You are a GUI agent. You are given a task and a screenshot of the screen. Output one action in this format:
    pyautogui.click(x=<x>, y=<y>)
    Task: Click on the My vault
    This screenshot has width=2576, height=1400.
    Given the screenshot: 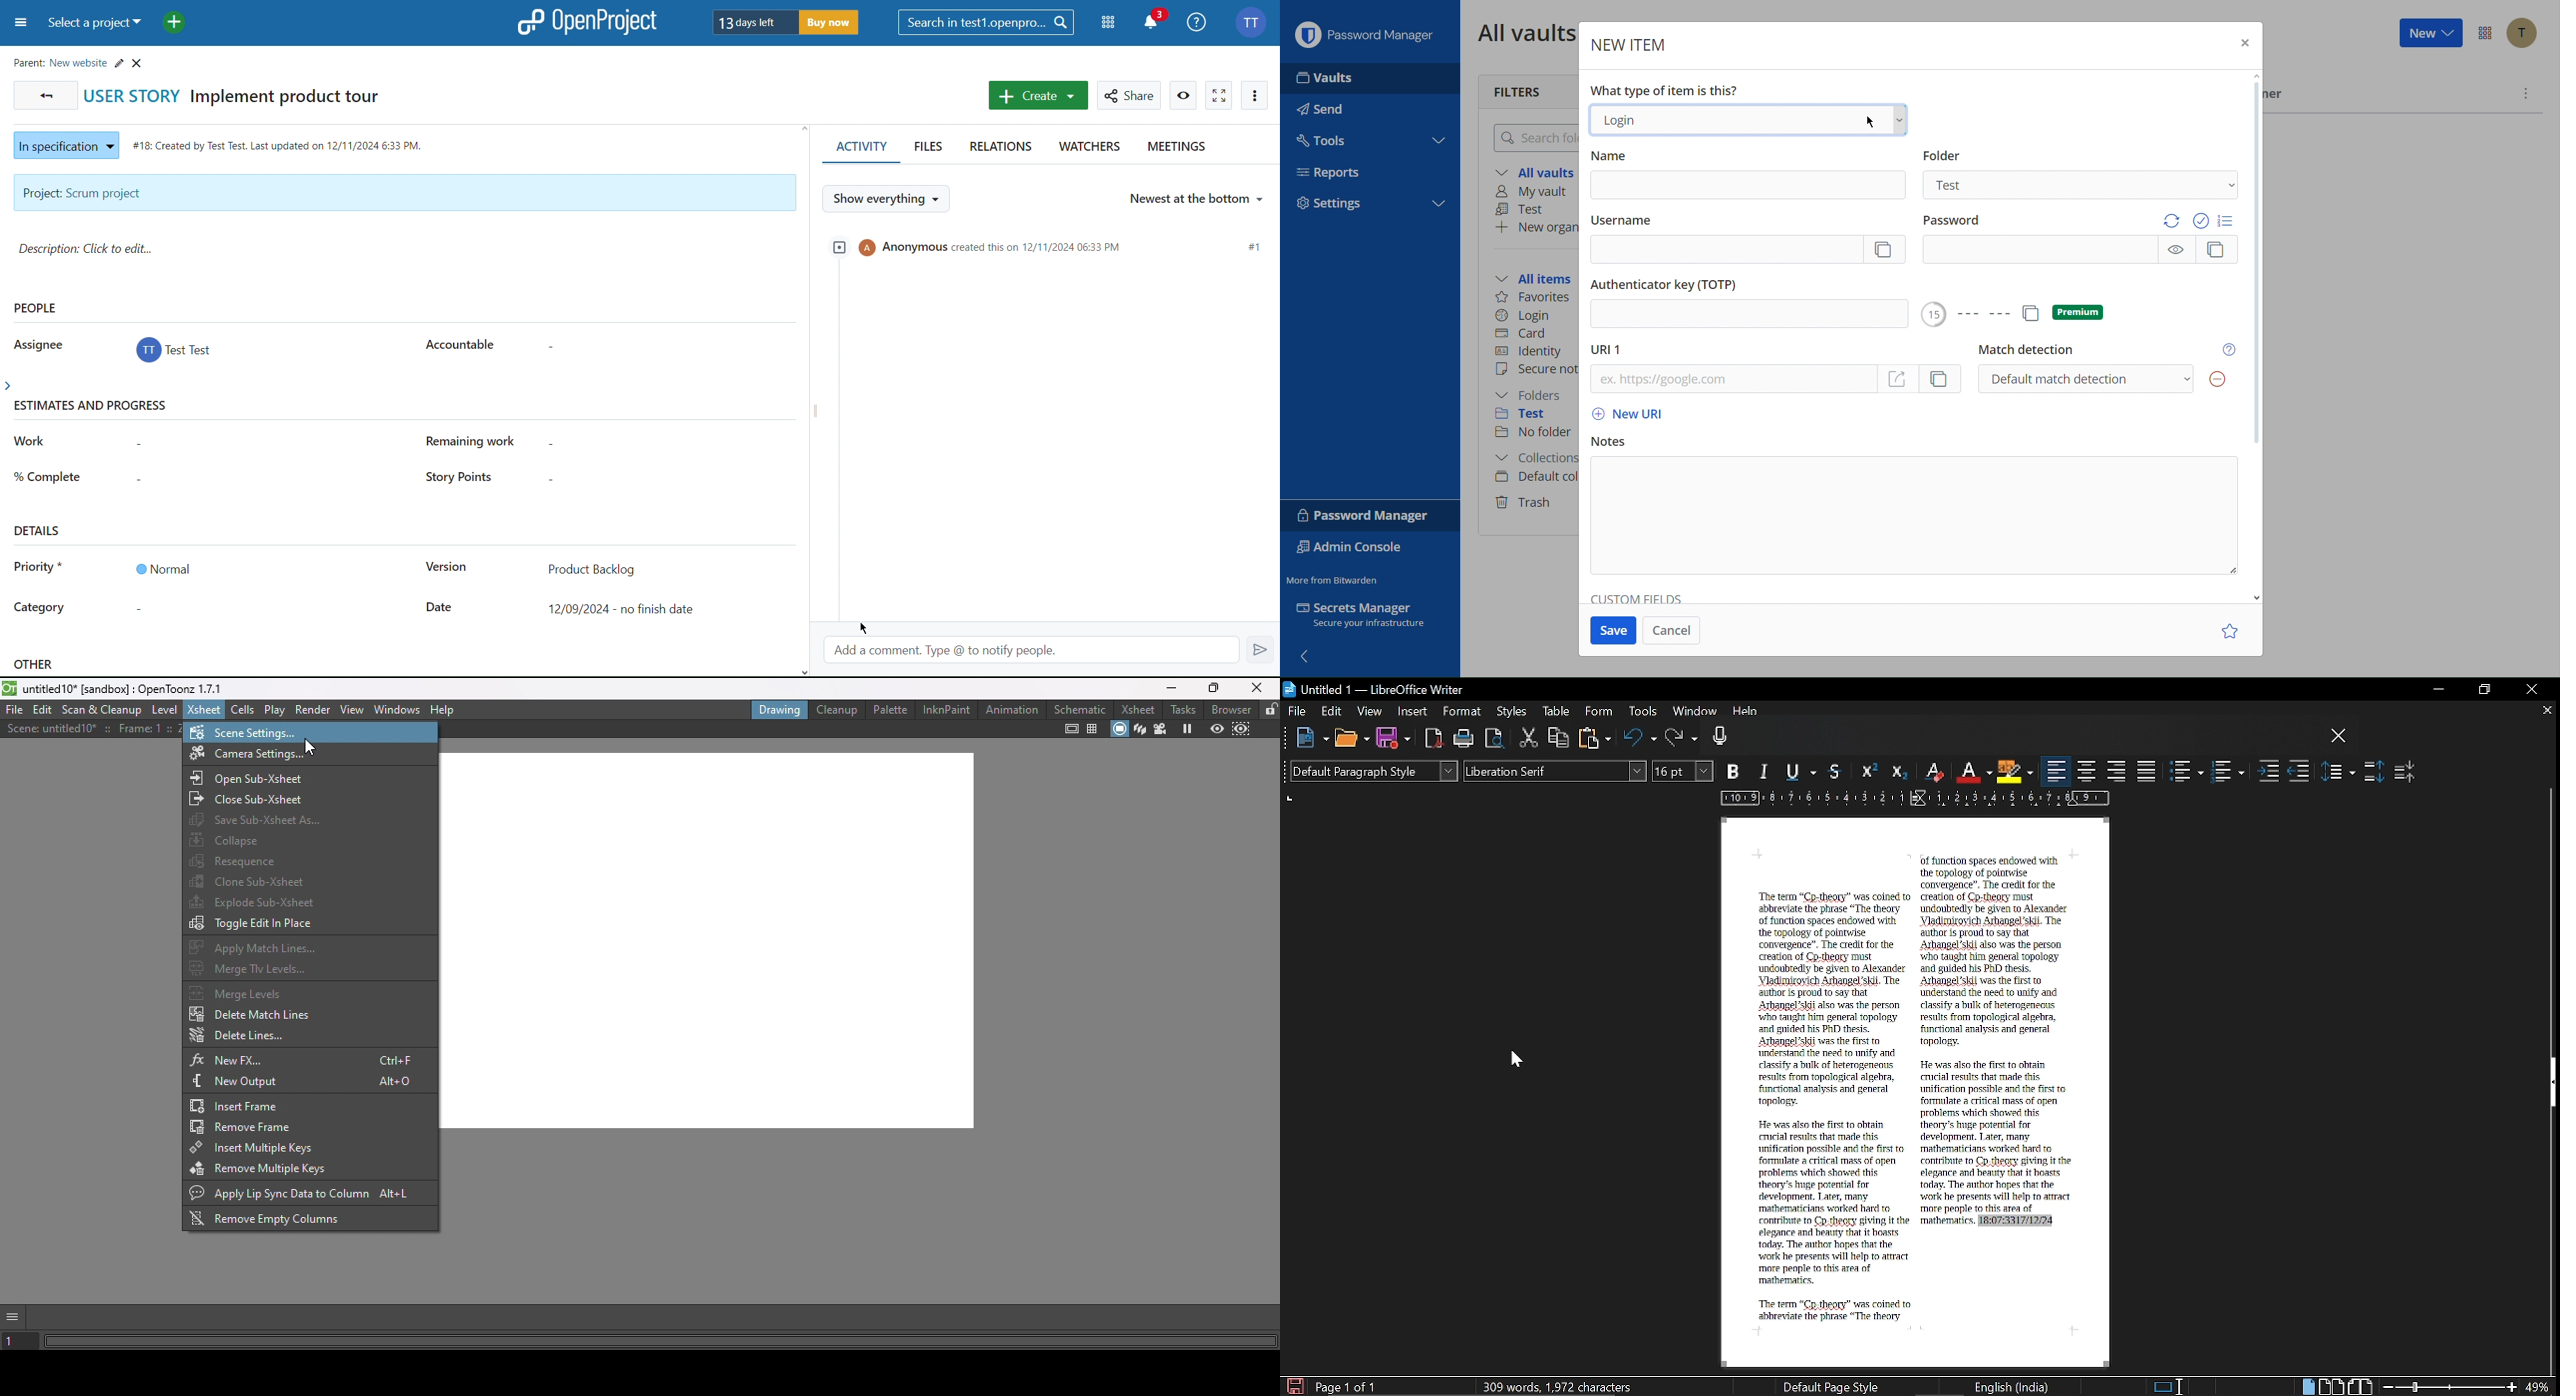 What is the action you would take?
    pyautogui.click(x=1529, y=191)
    